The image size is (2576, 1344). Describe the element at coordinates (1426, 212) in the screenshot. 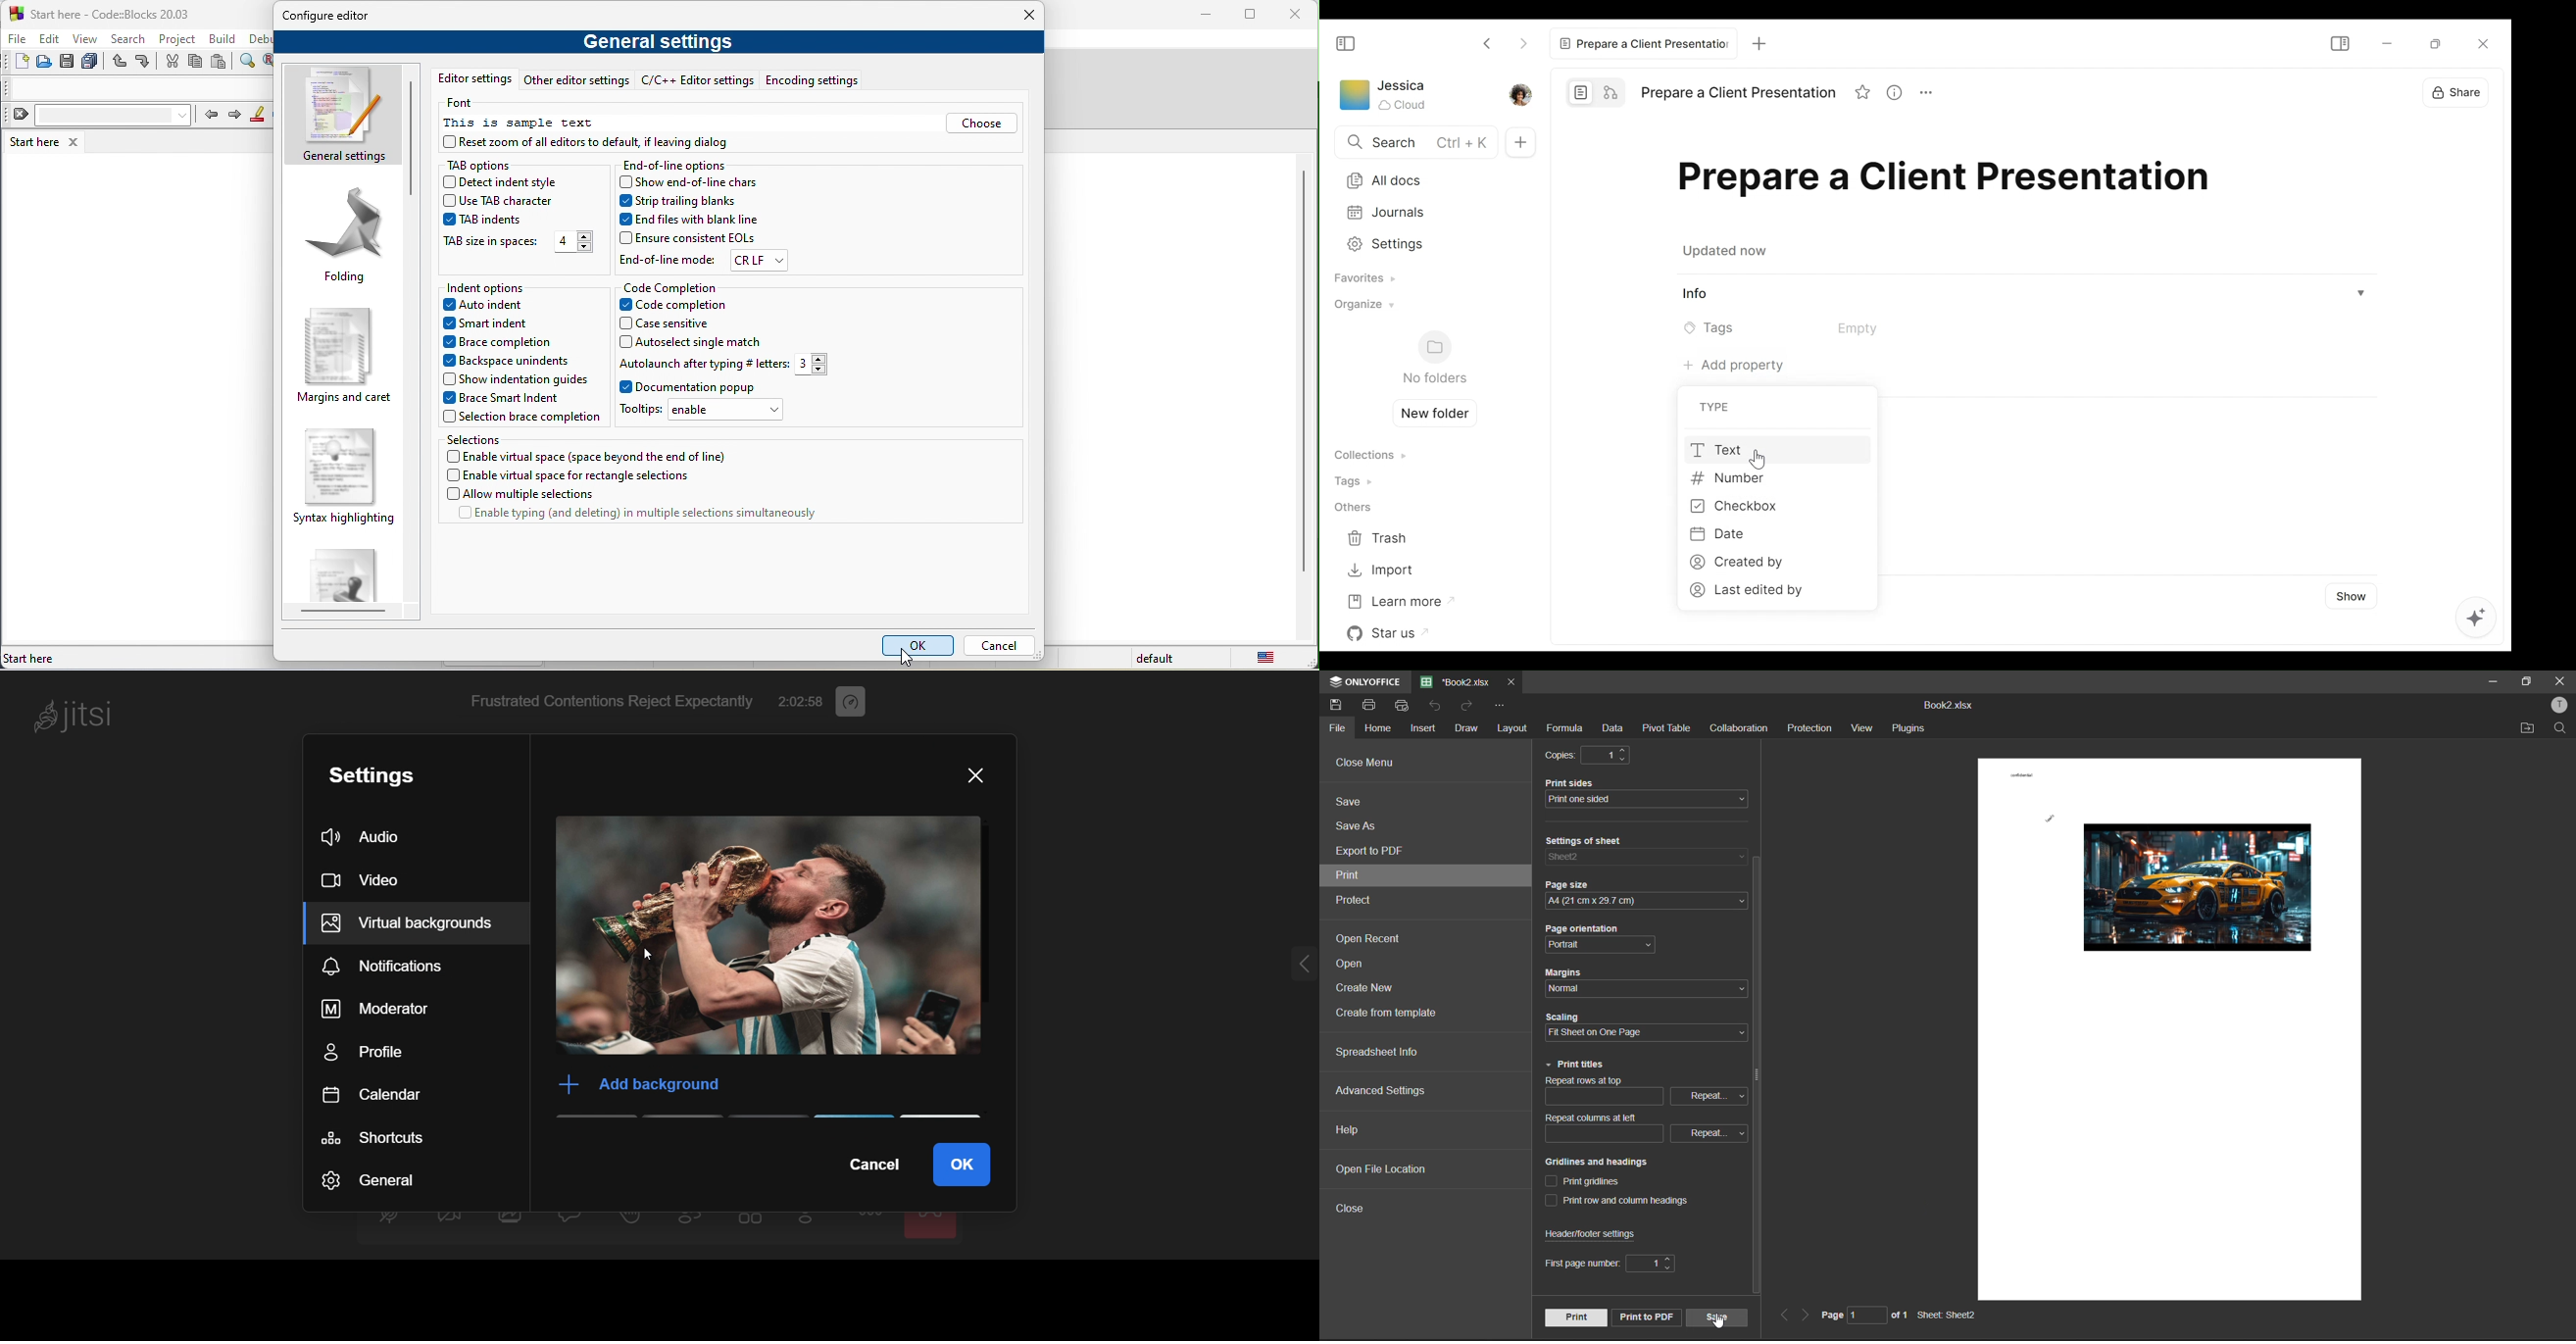

I see `Journals` at that location.